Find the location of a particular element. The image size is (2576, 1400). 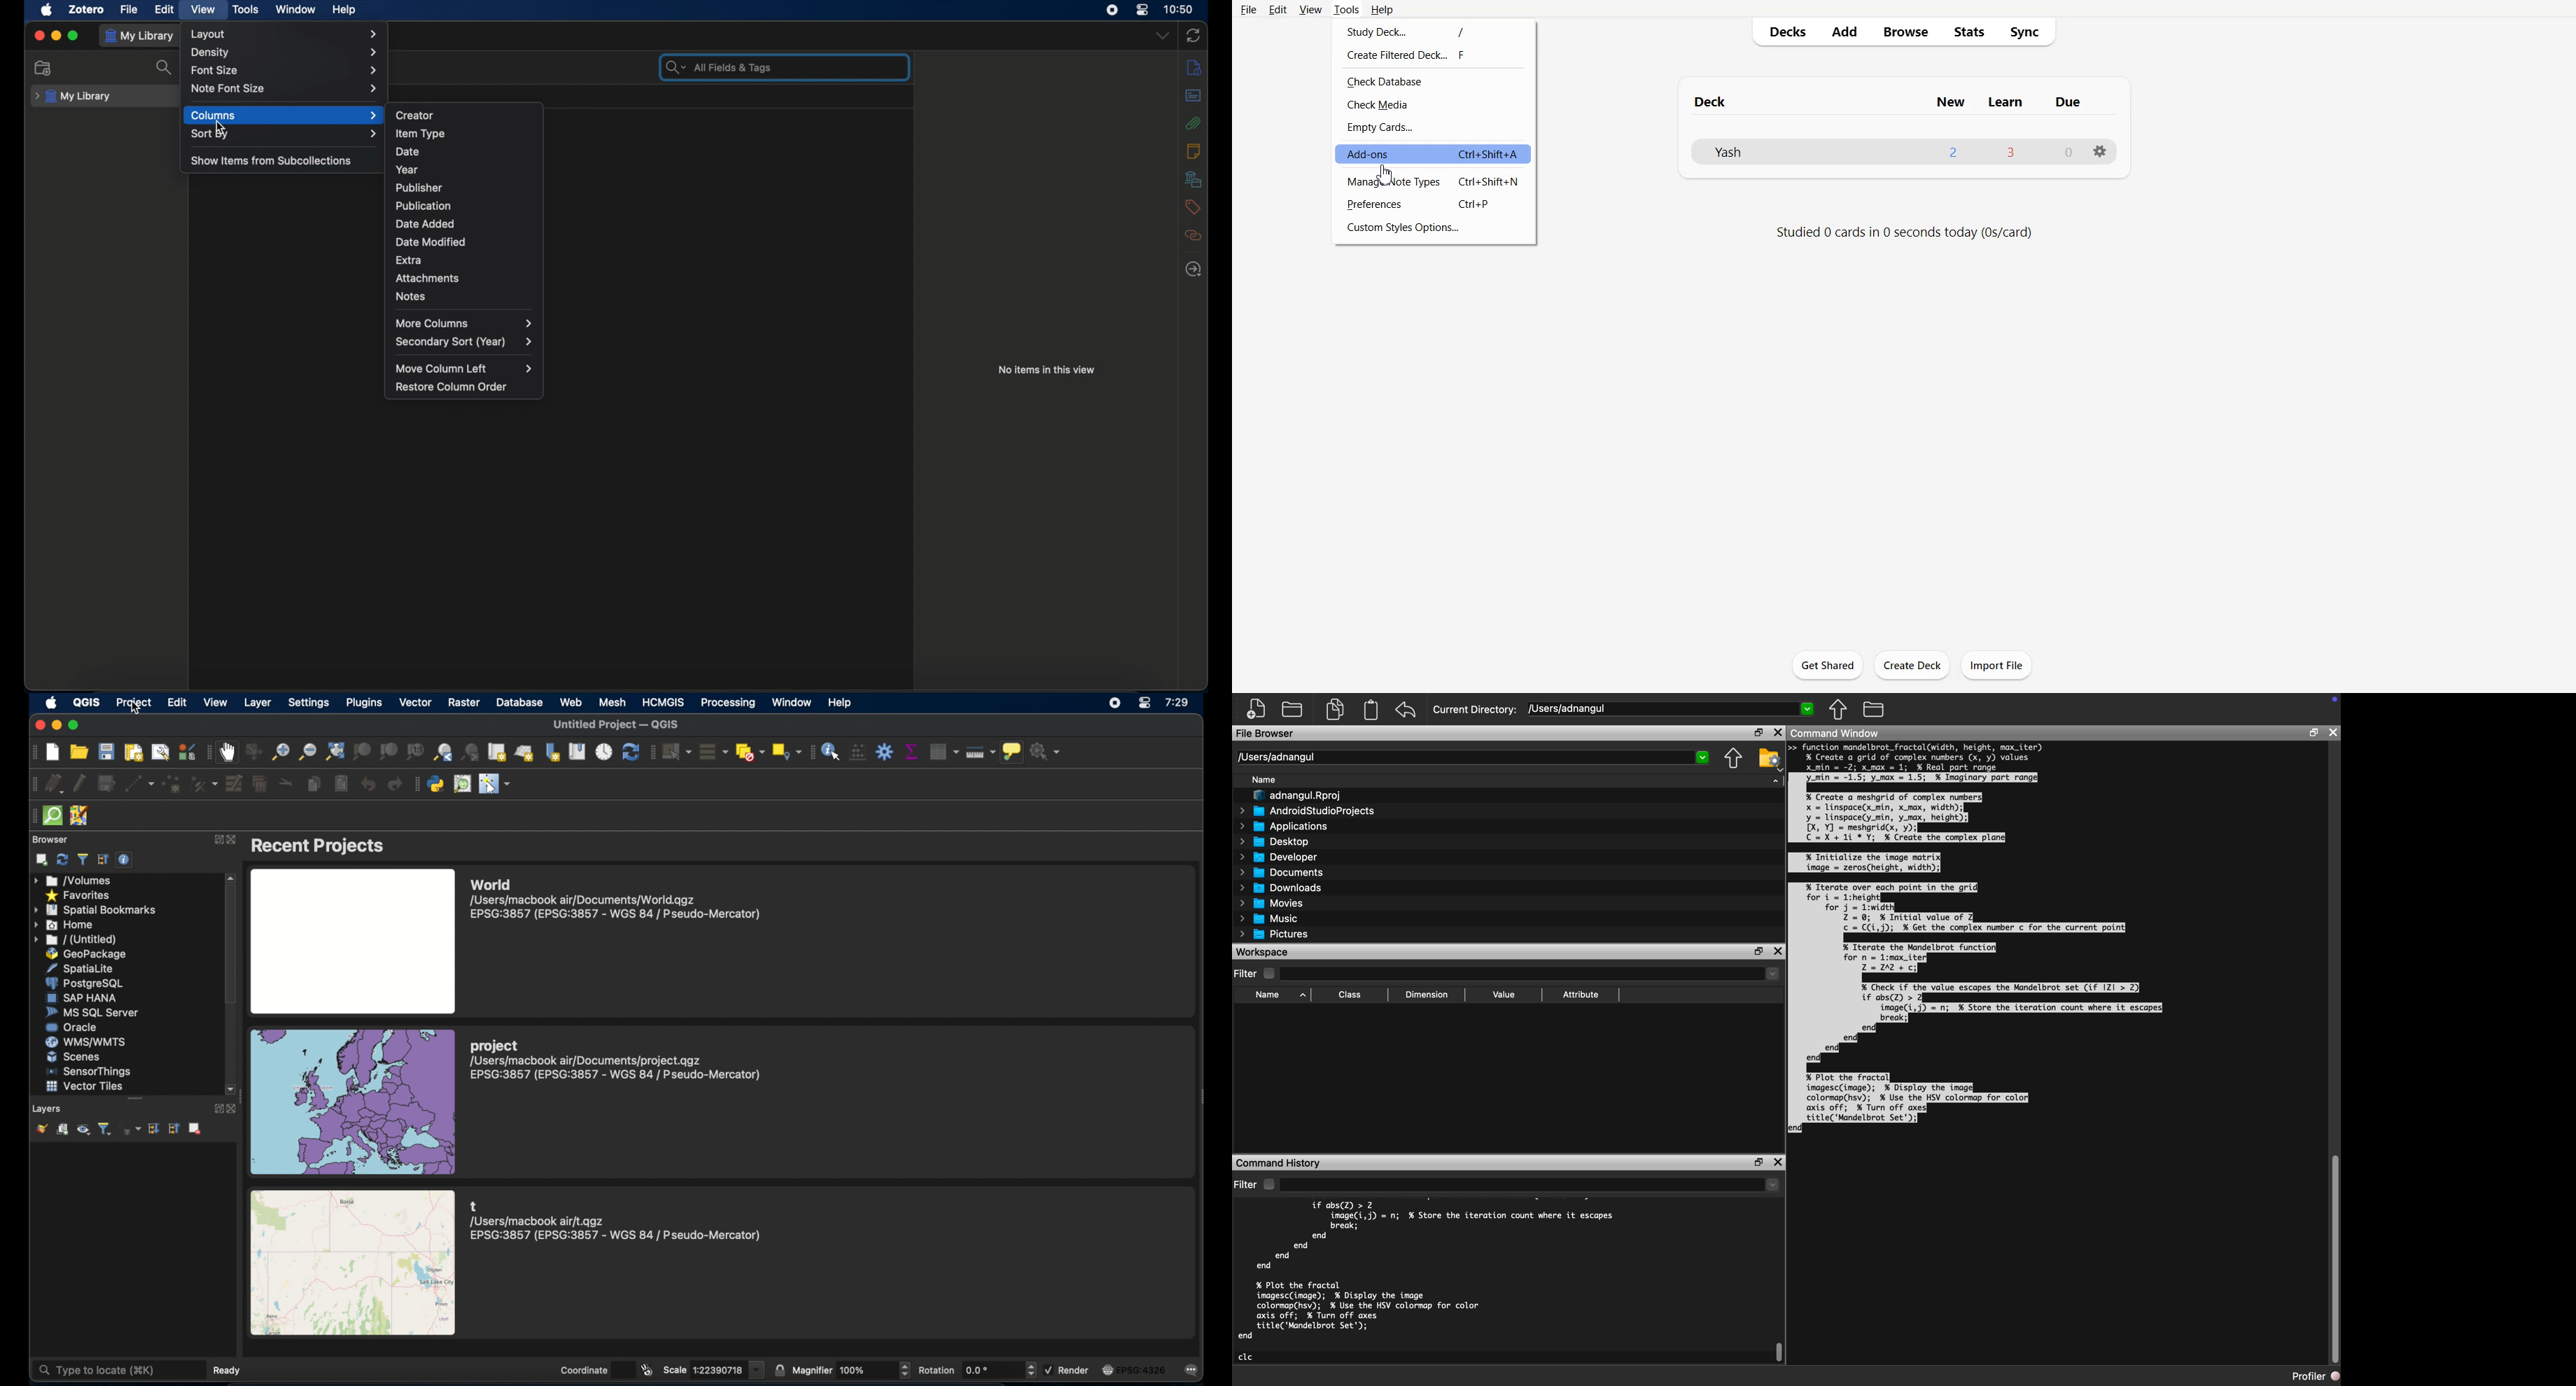

scroll down arrow is located at coordinates (233, 1090).